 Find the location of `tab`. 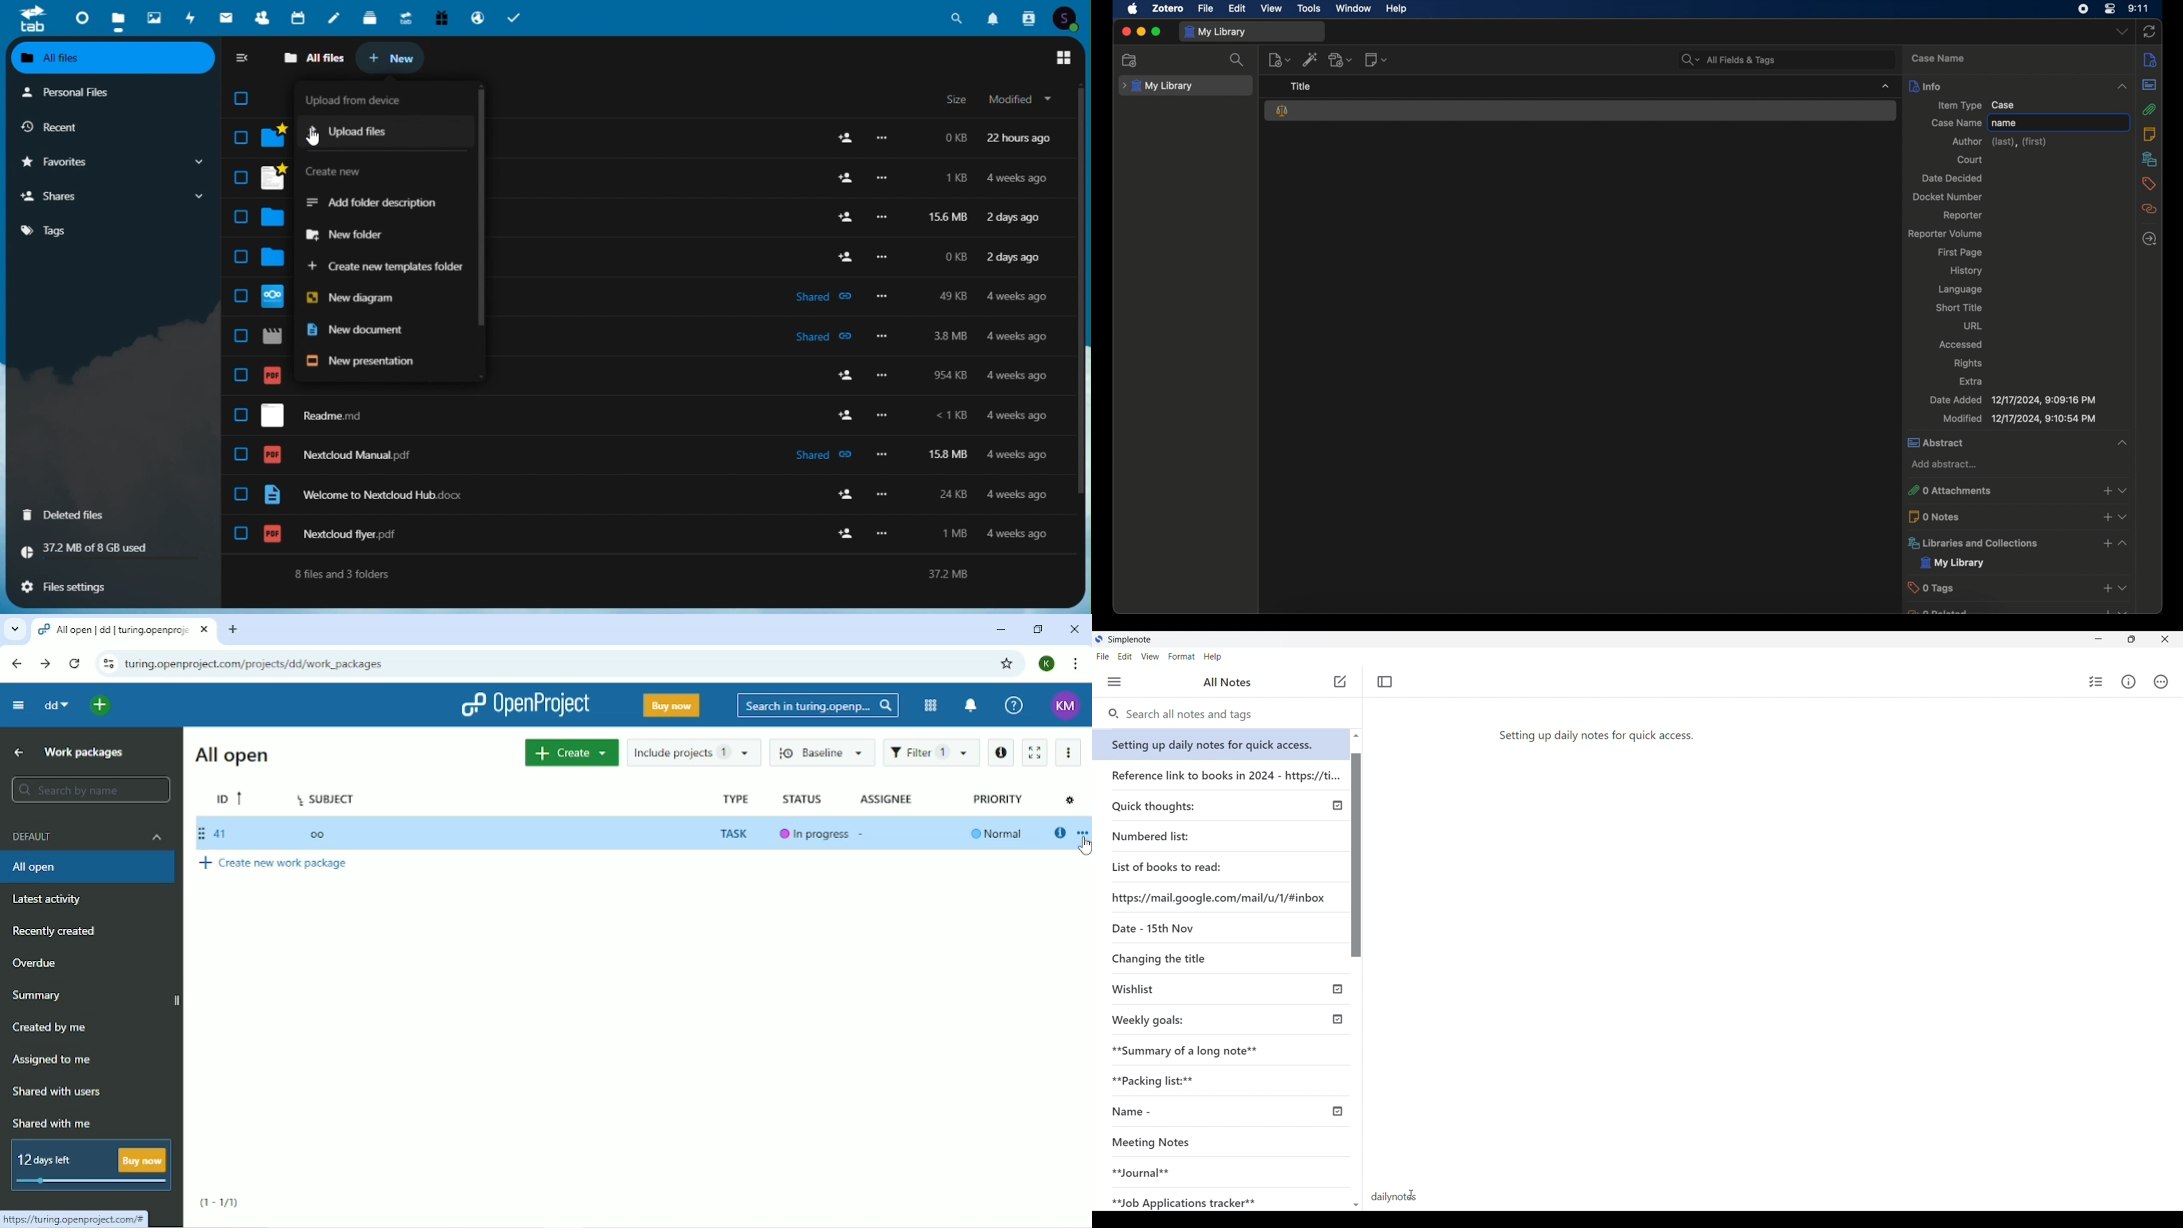

tab is located at coordinates (31, 19).